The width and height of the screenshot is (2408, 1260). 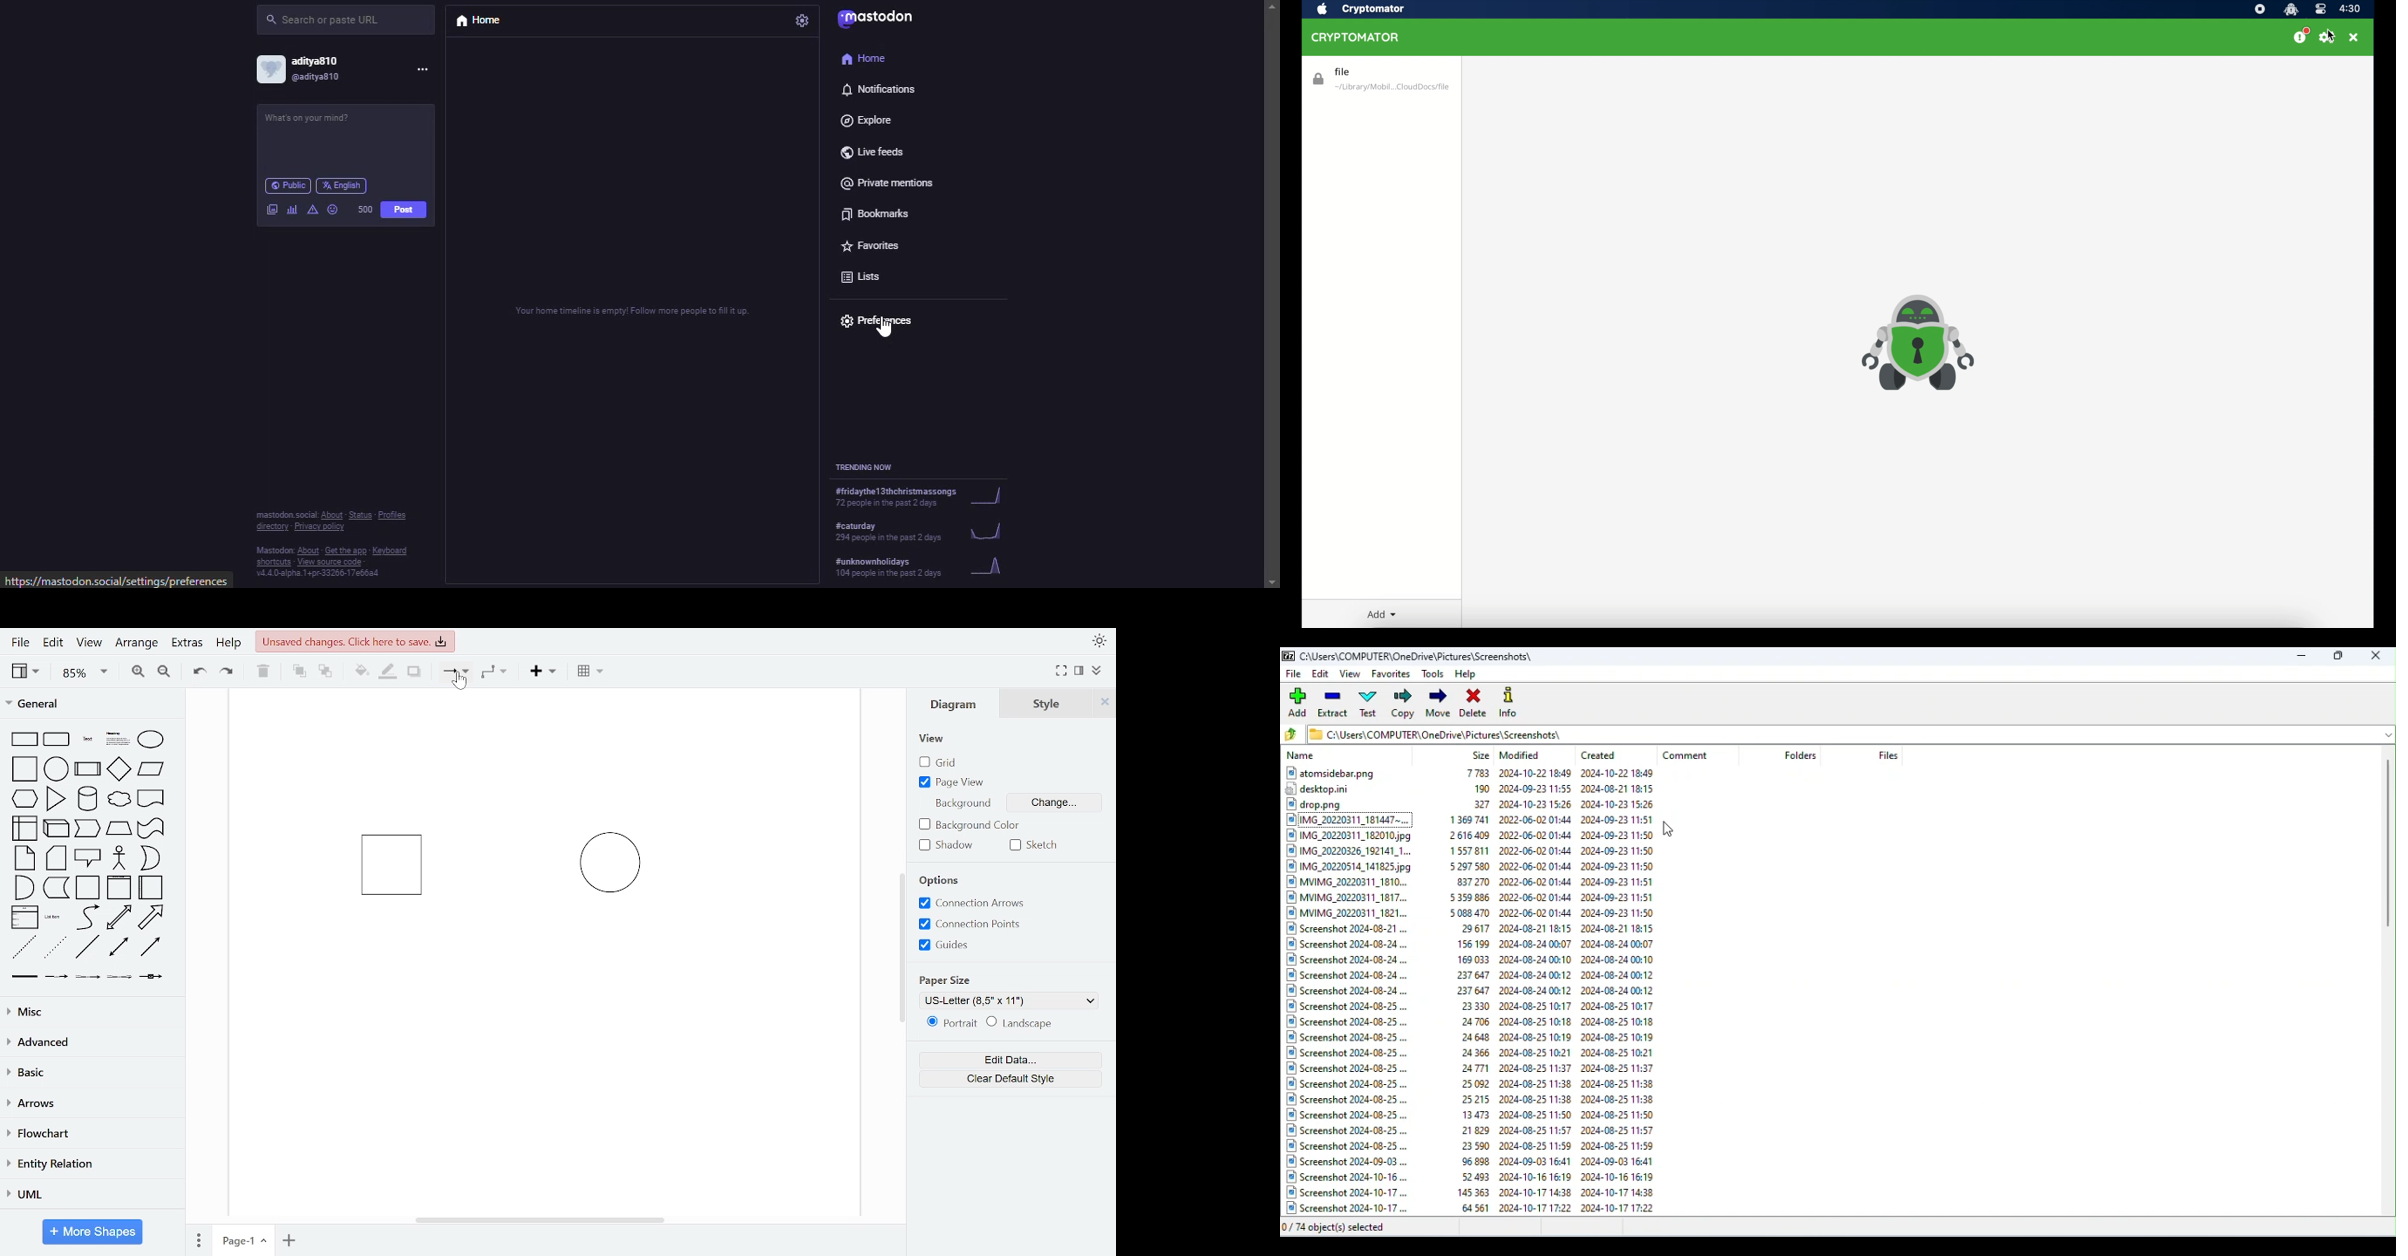 I want to click on internal storage, so click(x=26, y=829).